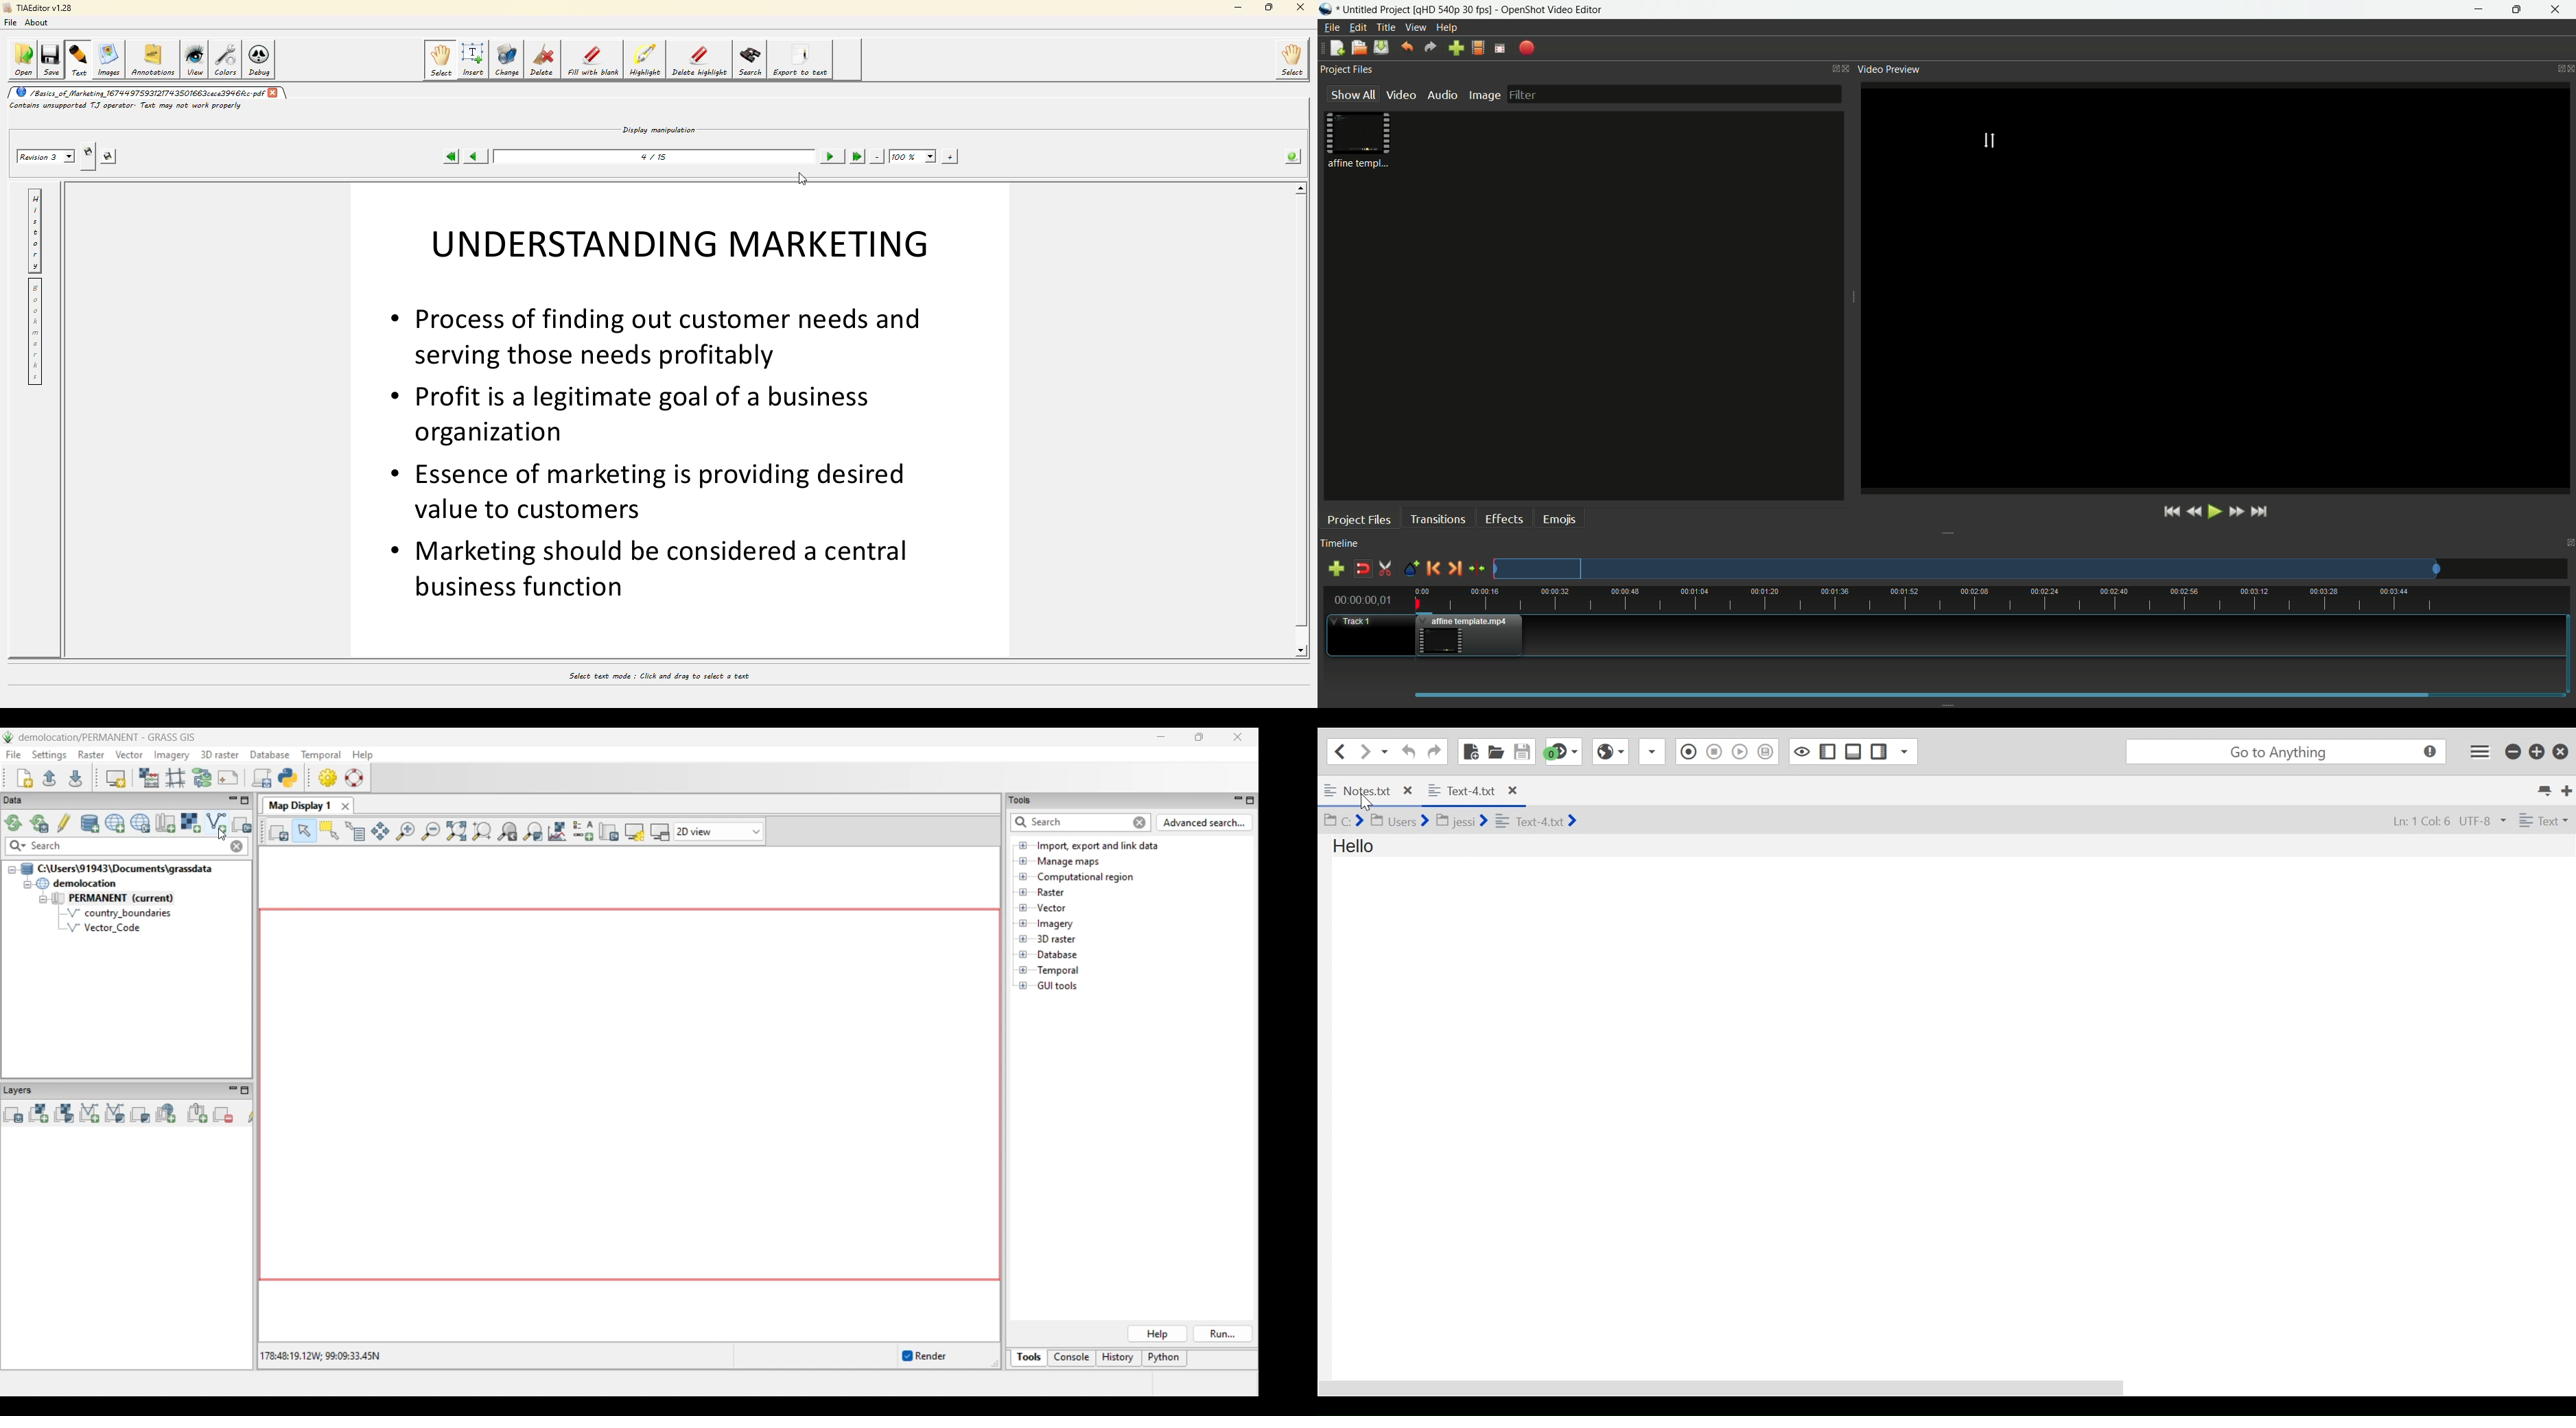 The height and width of the screenshot is (1428, 2576). Describe the element at coordinates (2518, 10) in the screenshot. I see `maximize` at that location.